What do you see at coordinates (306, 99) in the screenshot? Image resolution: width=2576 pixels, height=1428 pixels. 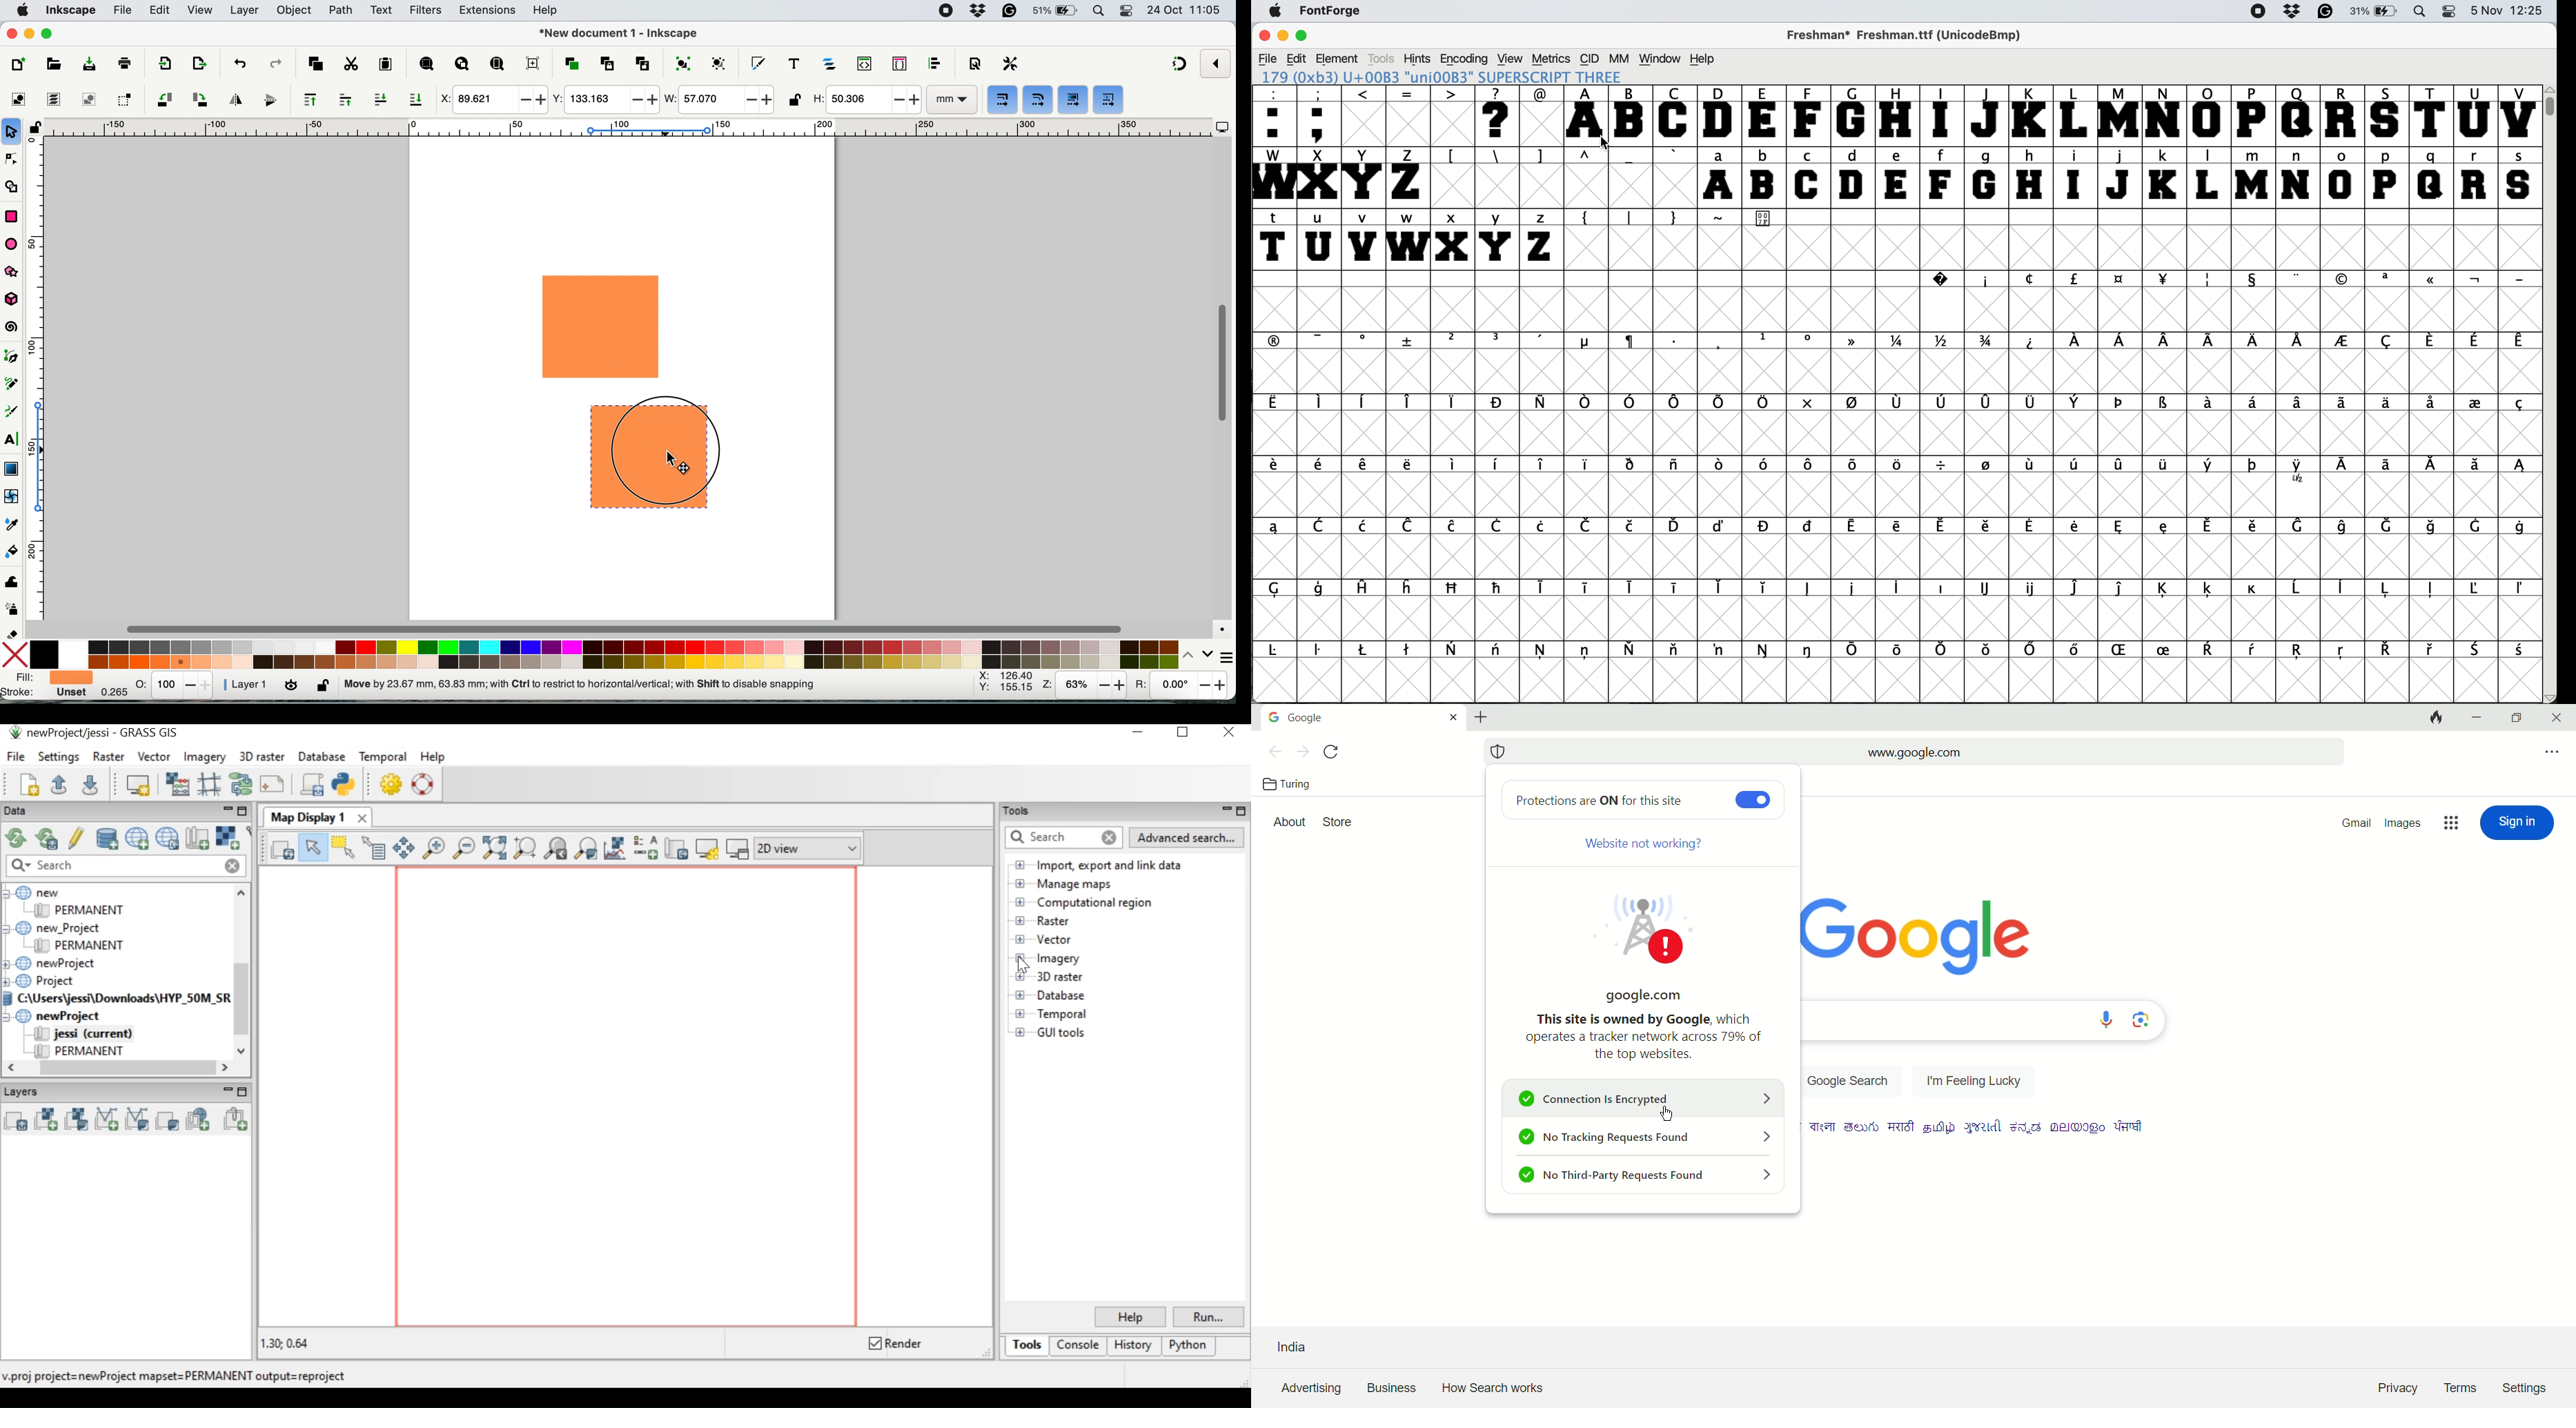 I see `raise selection to top` at bounding box center [306, 99].